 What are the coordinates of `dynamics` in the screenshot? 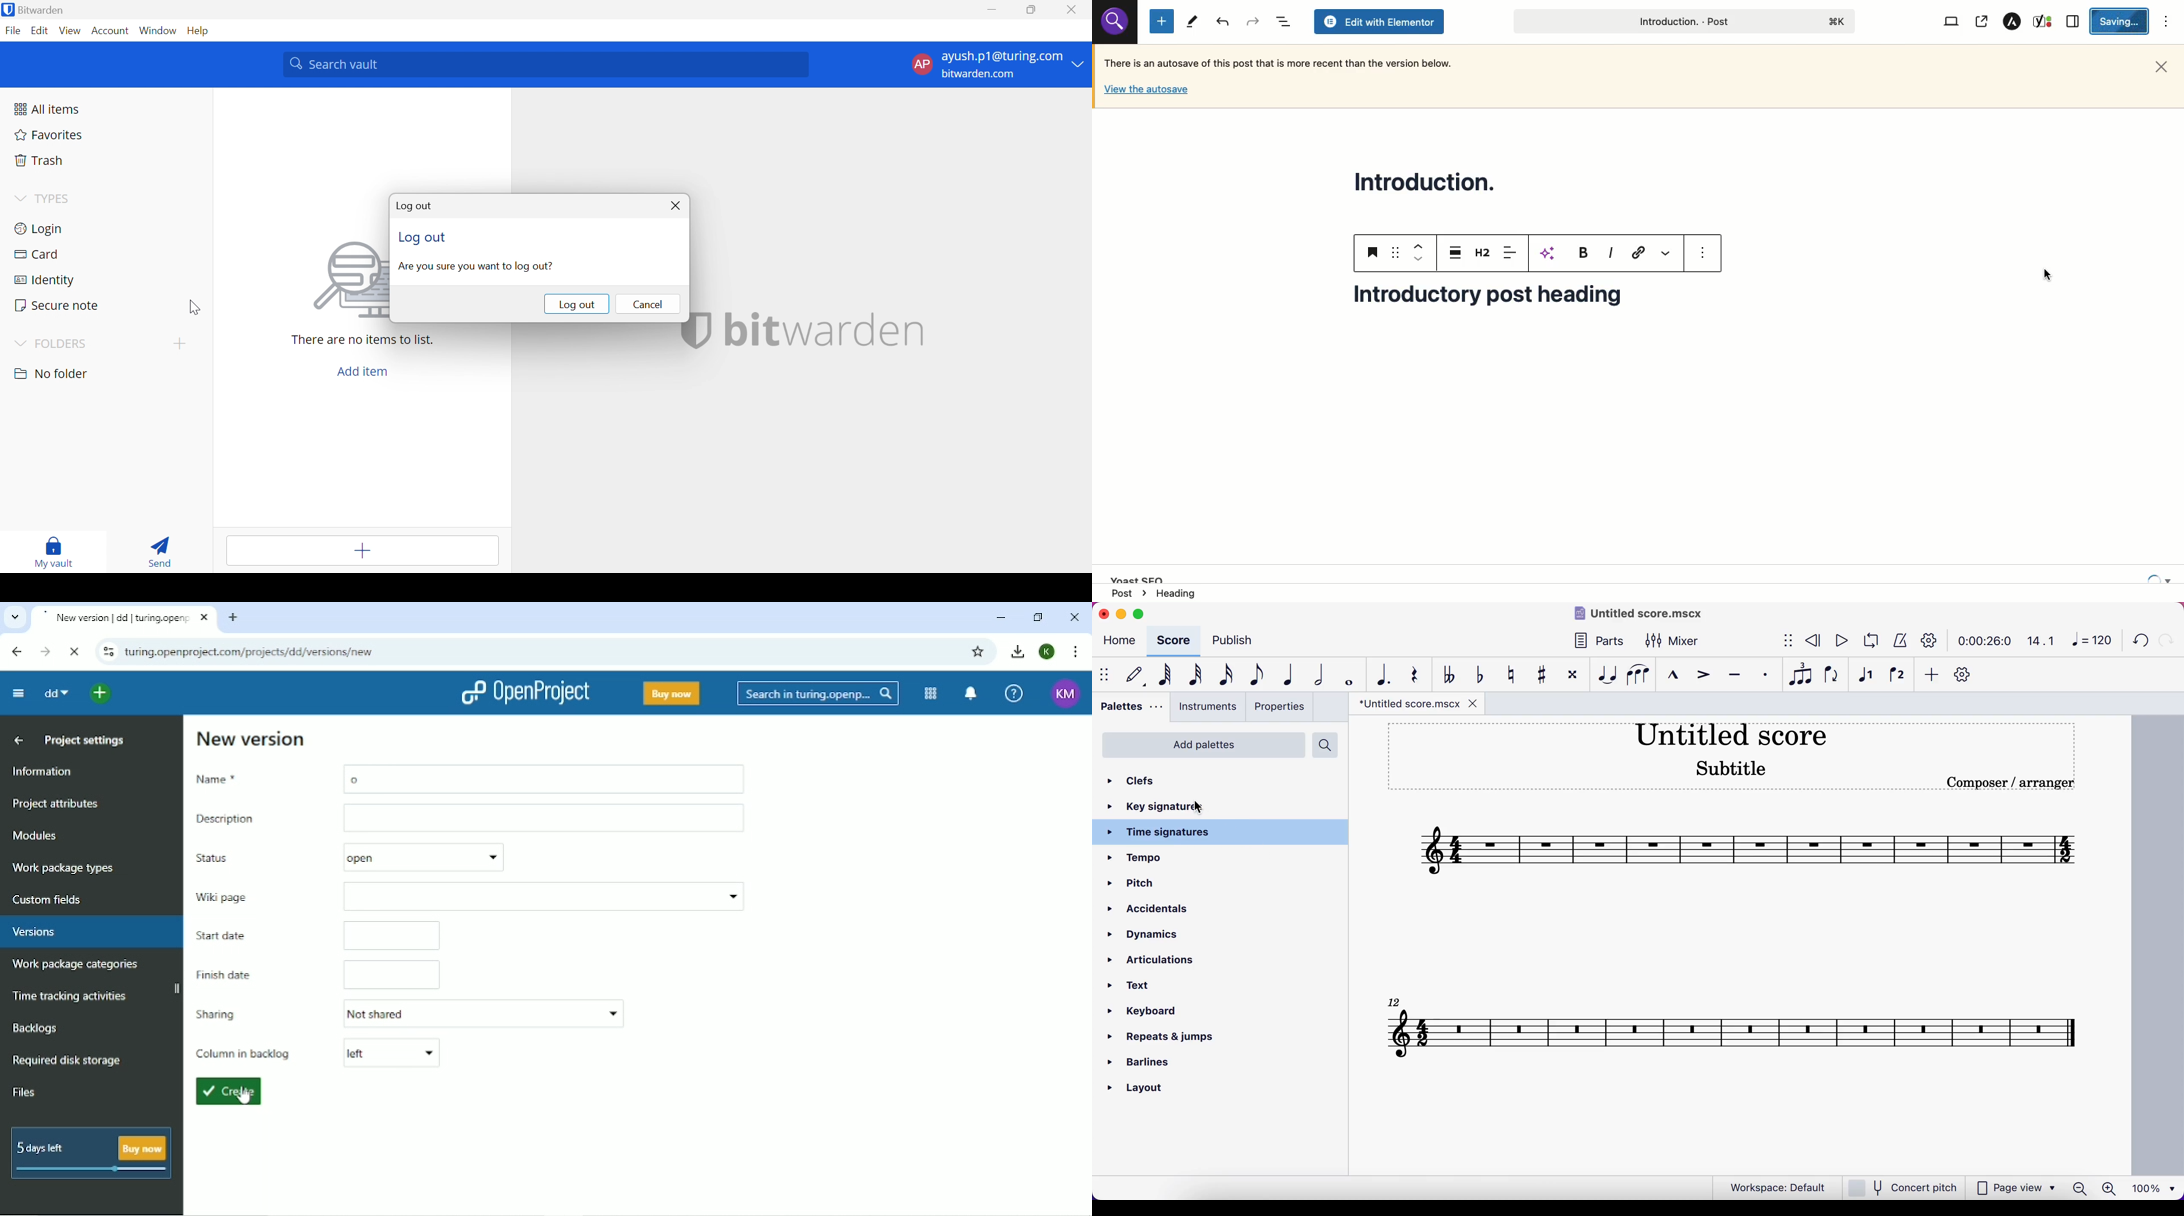 It's located at (1150, 933).